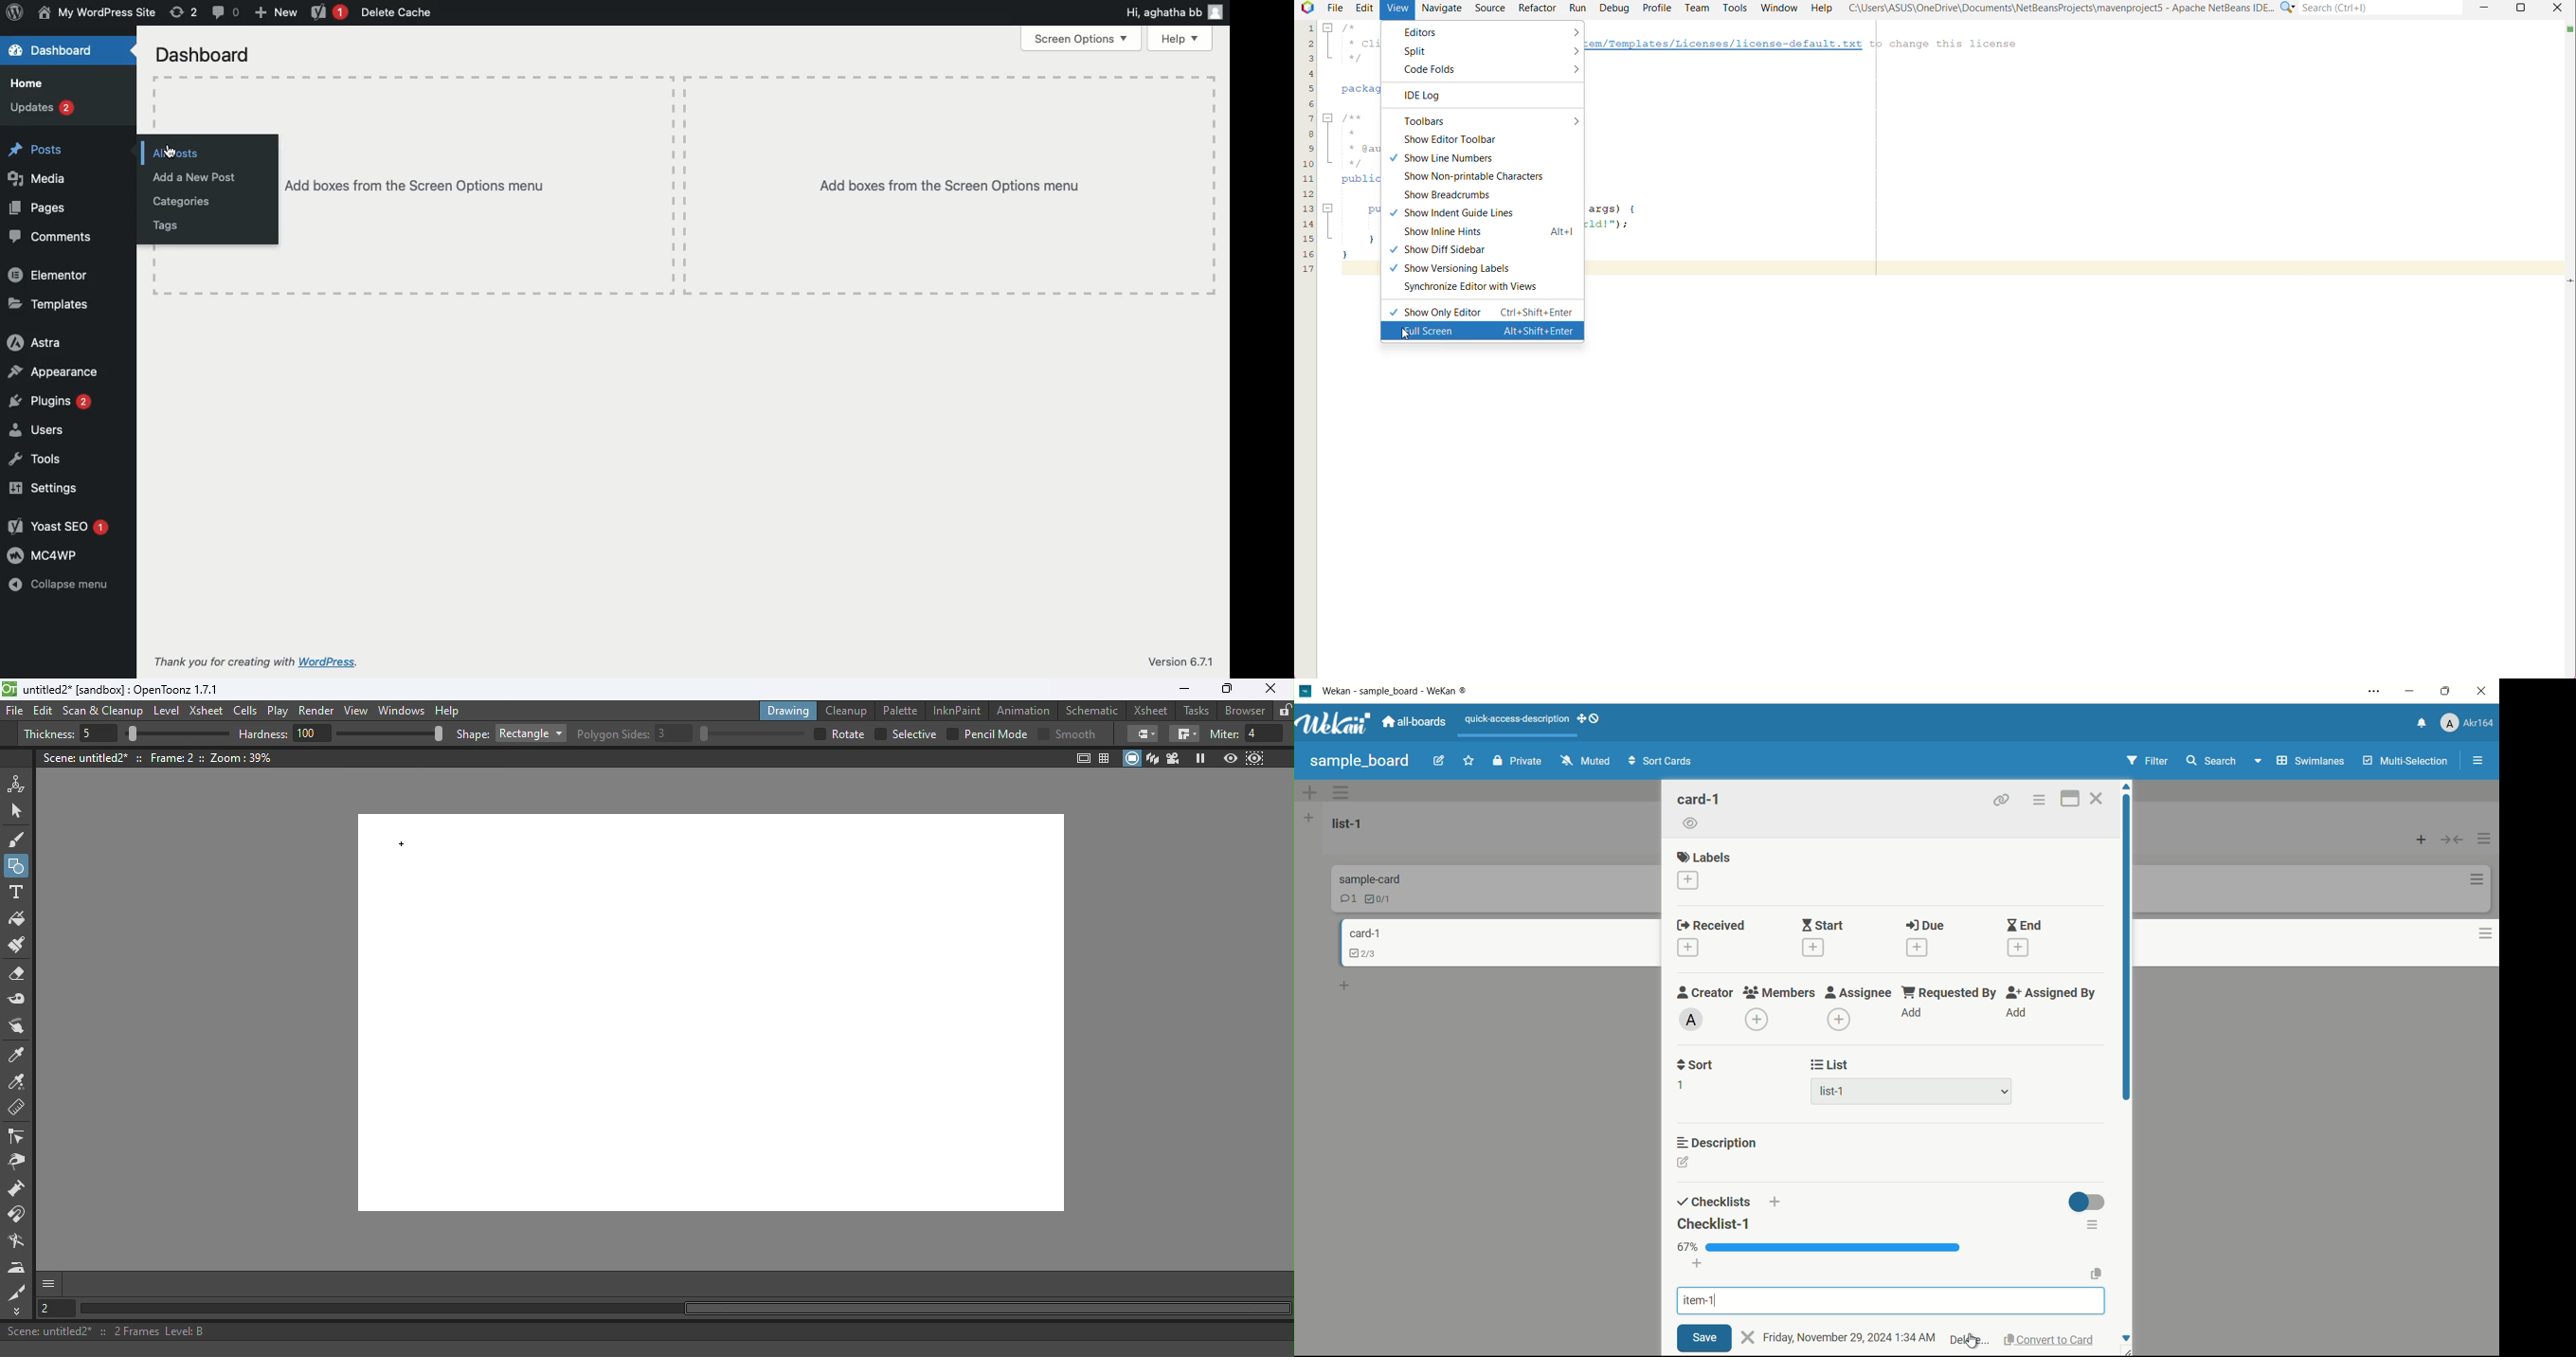 The width and height of the screenshot is (2576, 1372). Describe the element at coordinates (2476, 760) in the screenshot. I see `open or close sidebar` at that location.